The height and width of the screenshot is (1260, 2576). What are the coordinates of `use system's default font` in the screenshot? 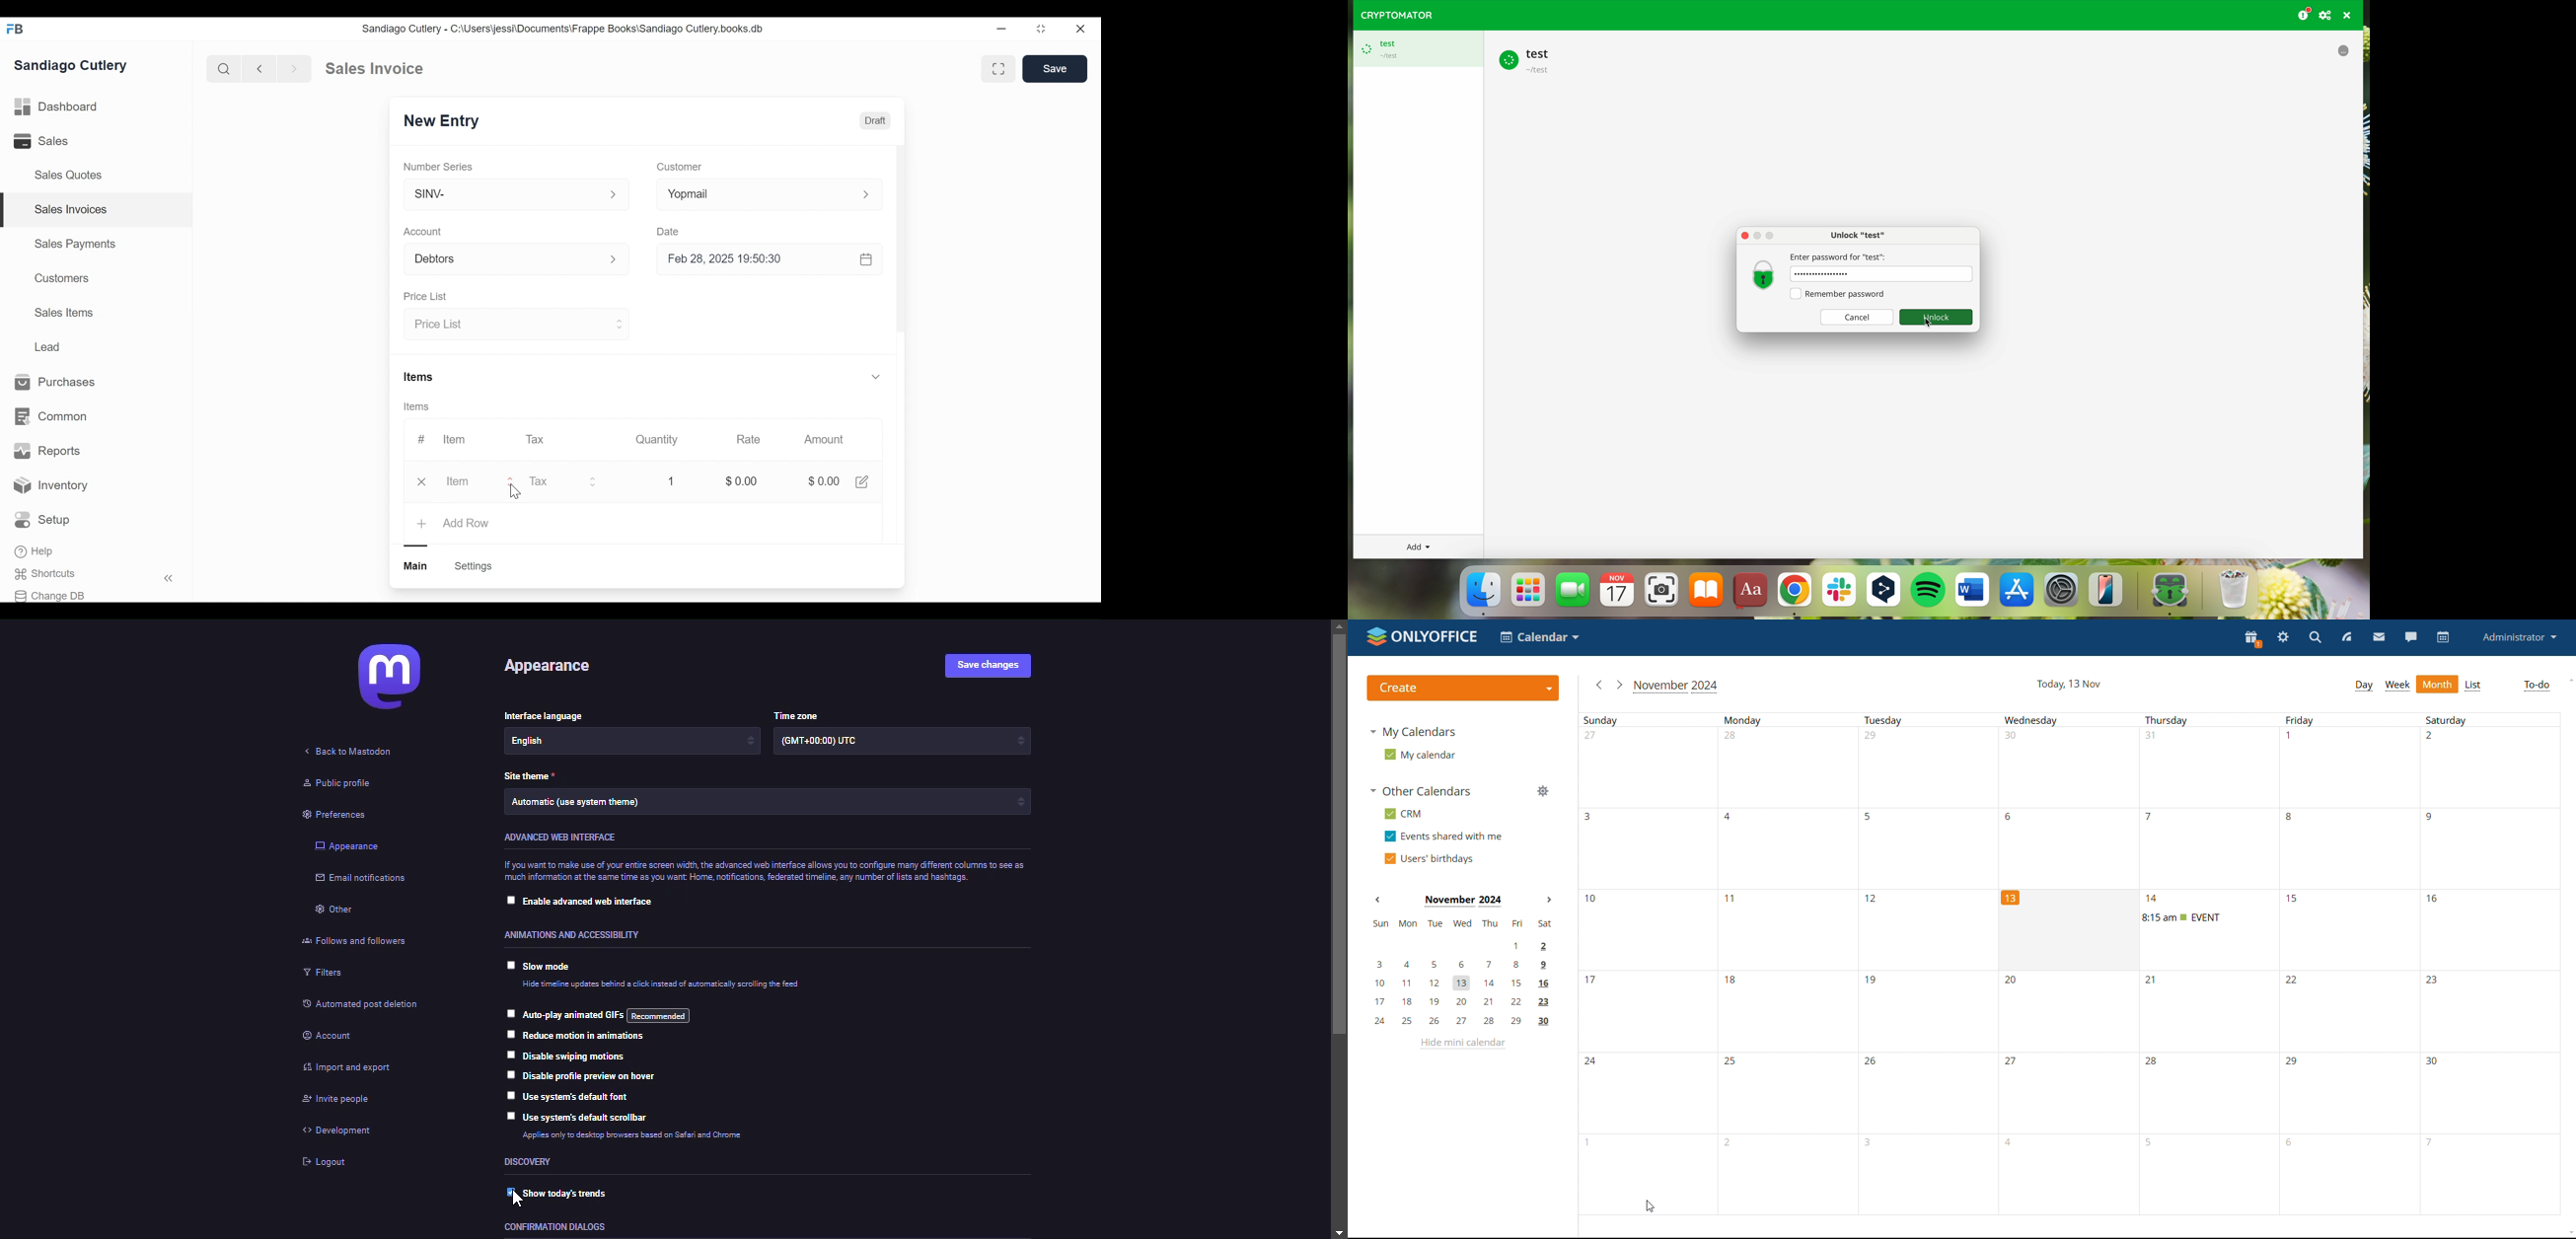 It's located at (583, 1097).